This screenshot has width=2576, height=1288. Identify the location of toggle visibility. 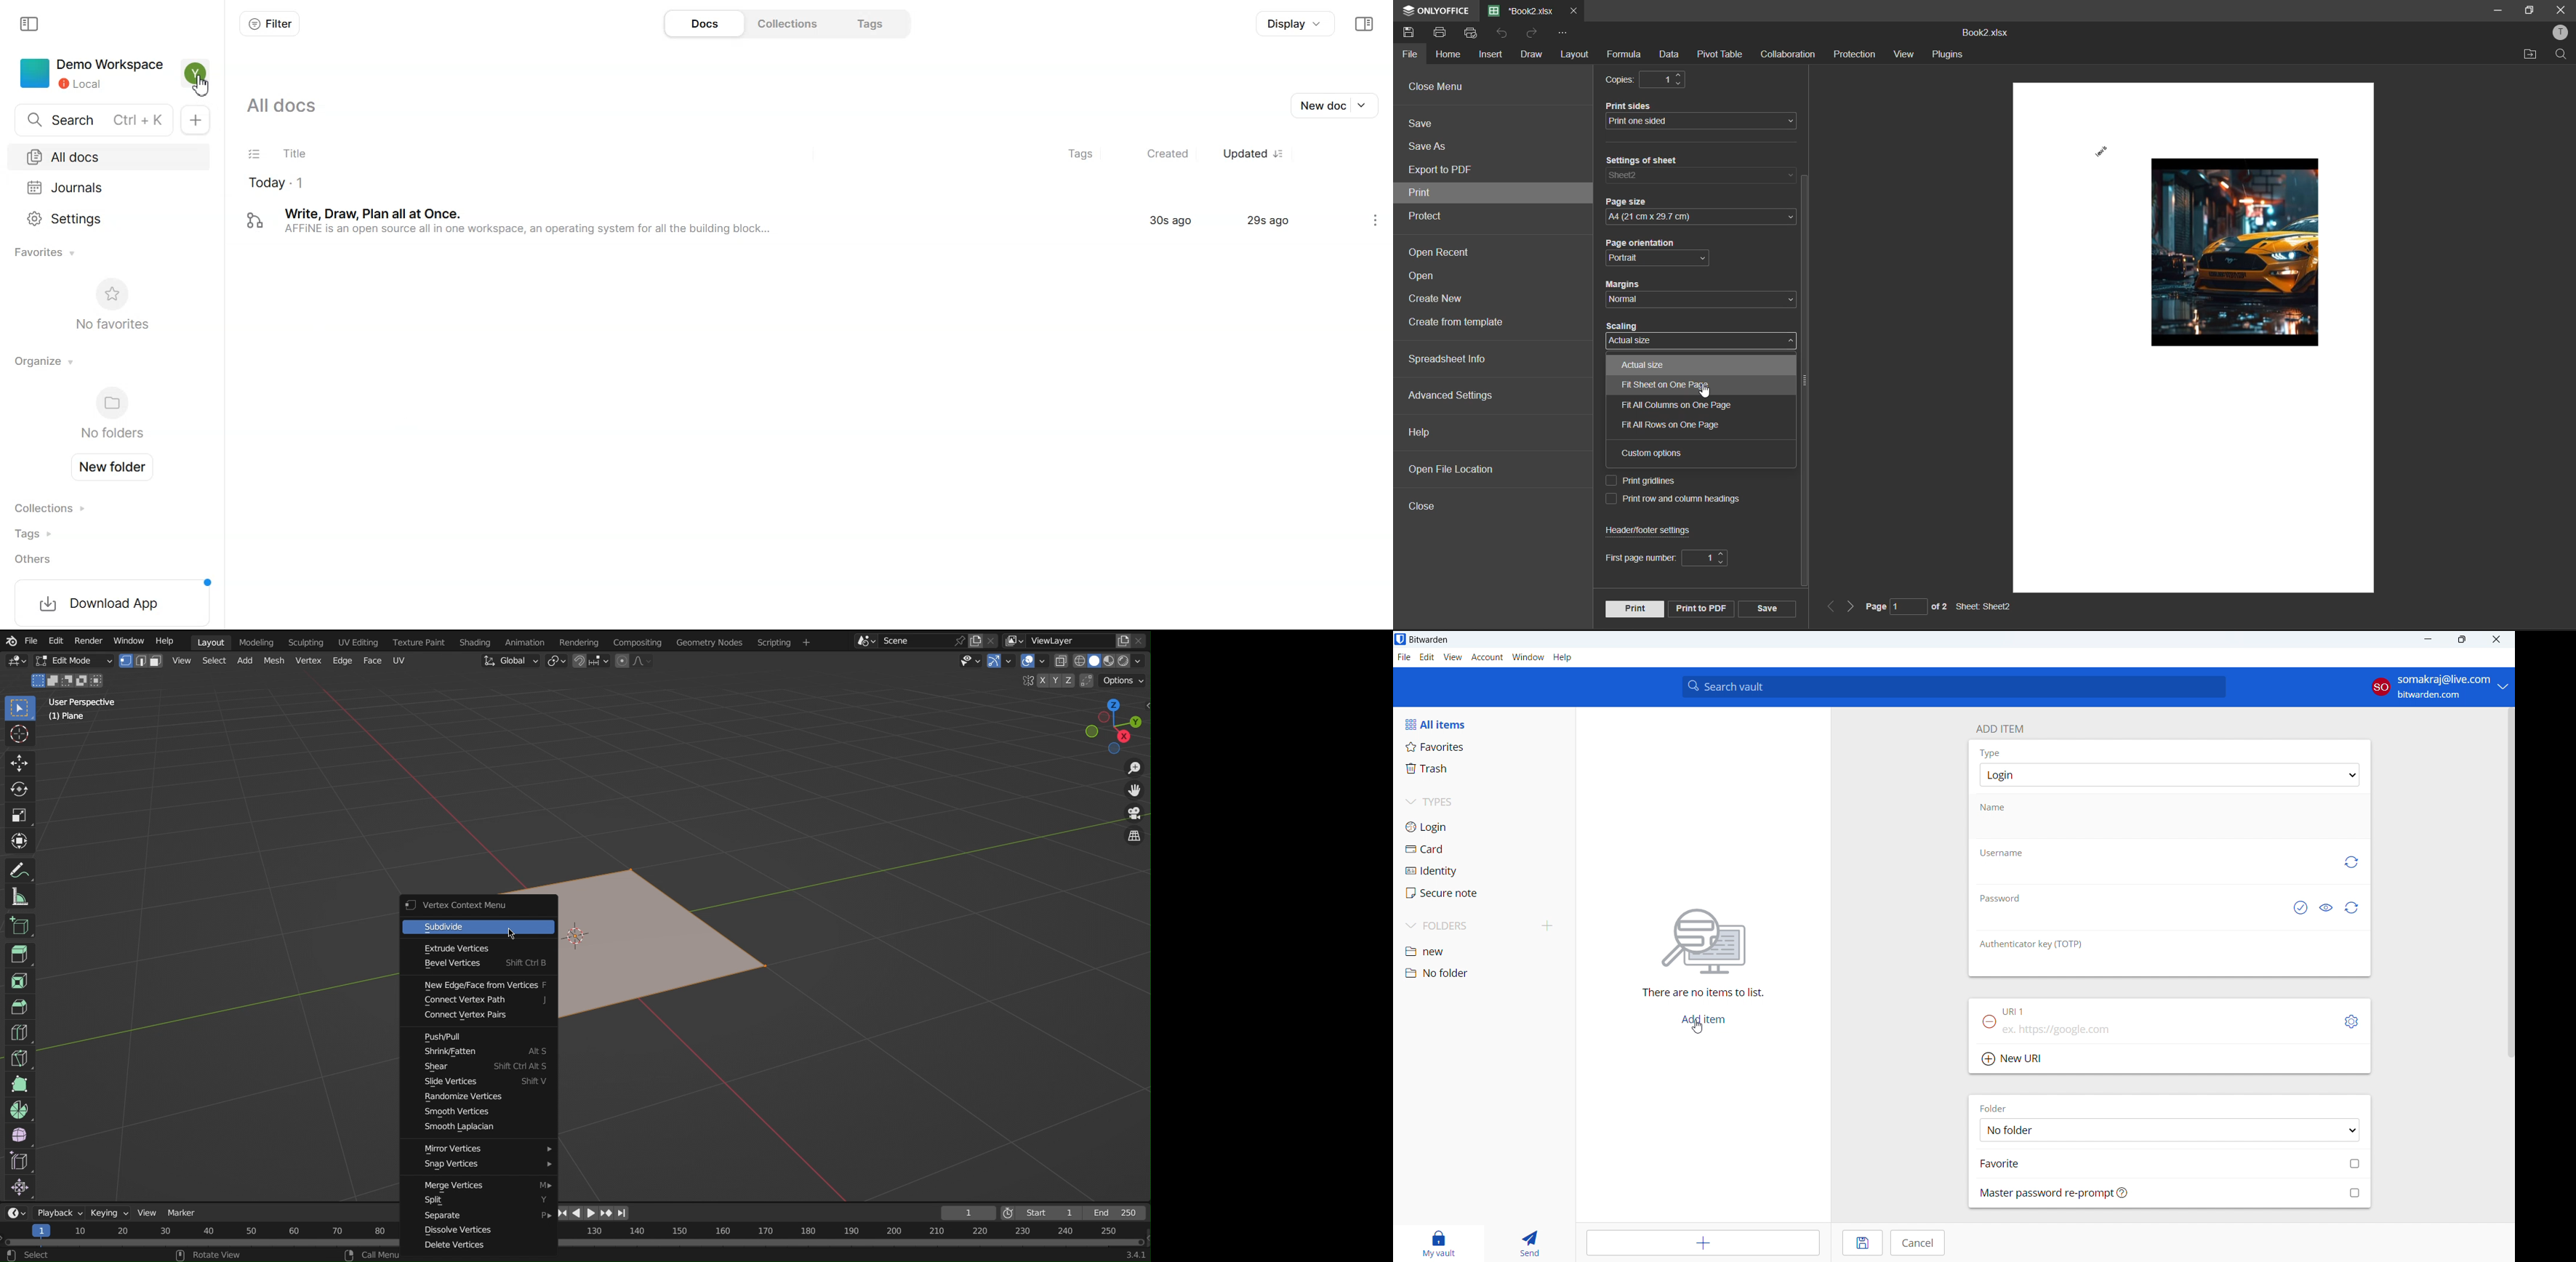
(2326, 909).